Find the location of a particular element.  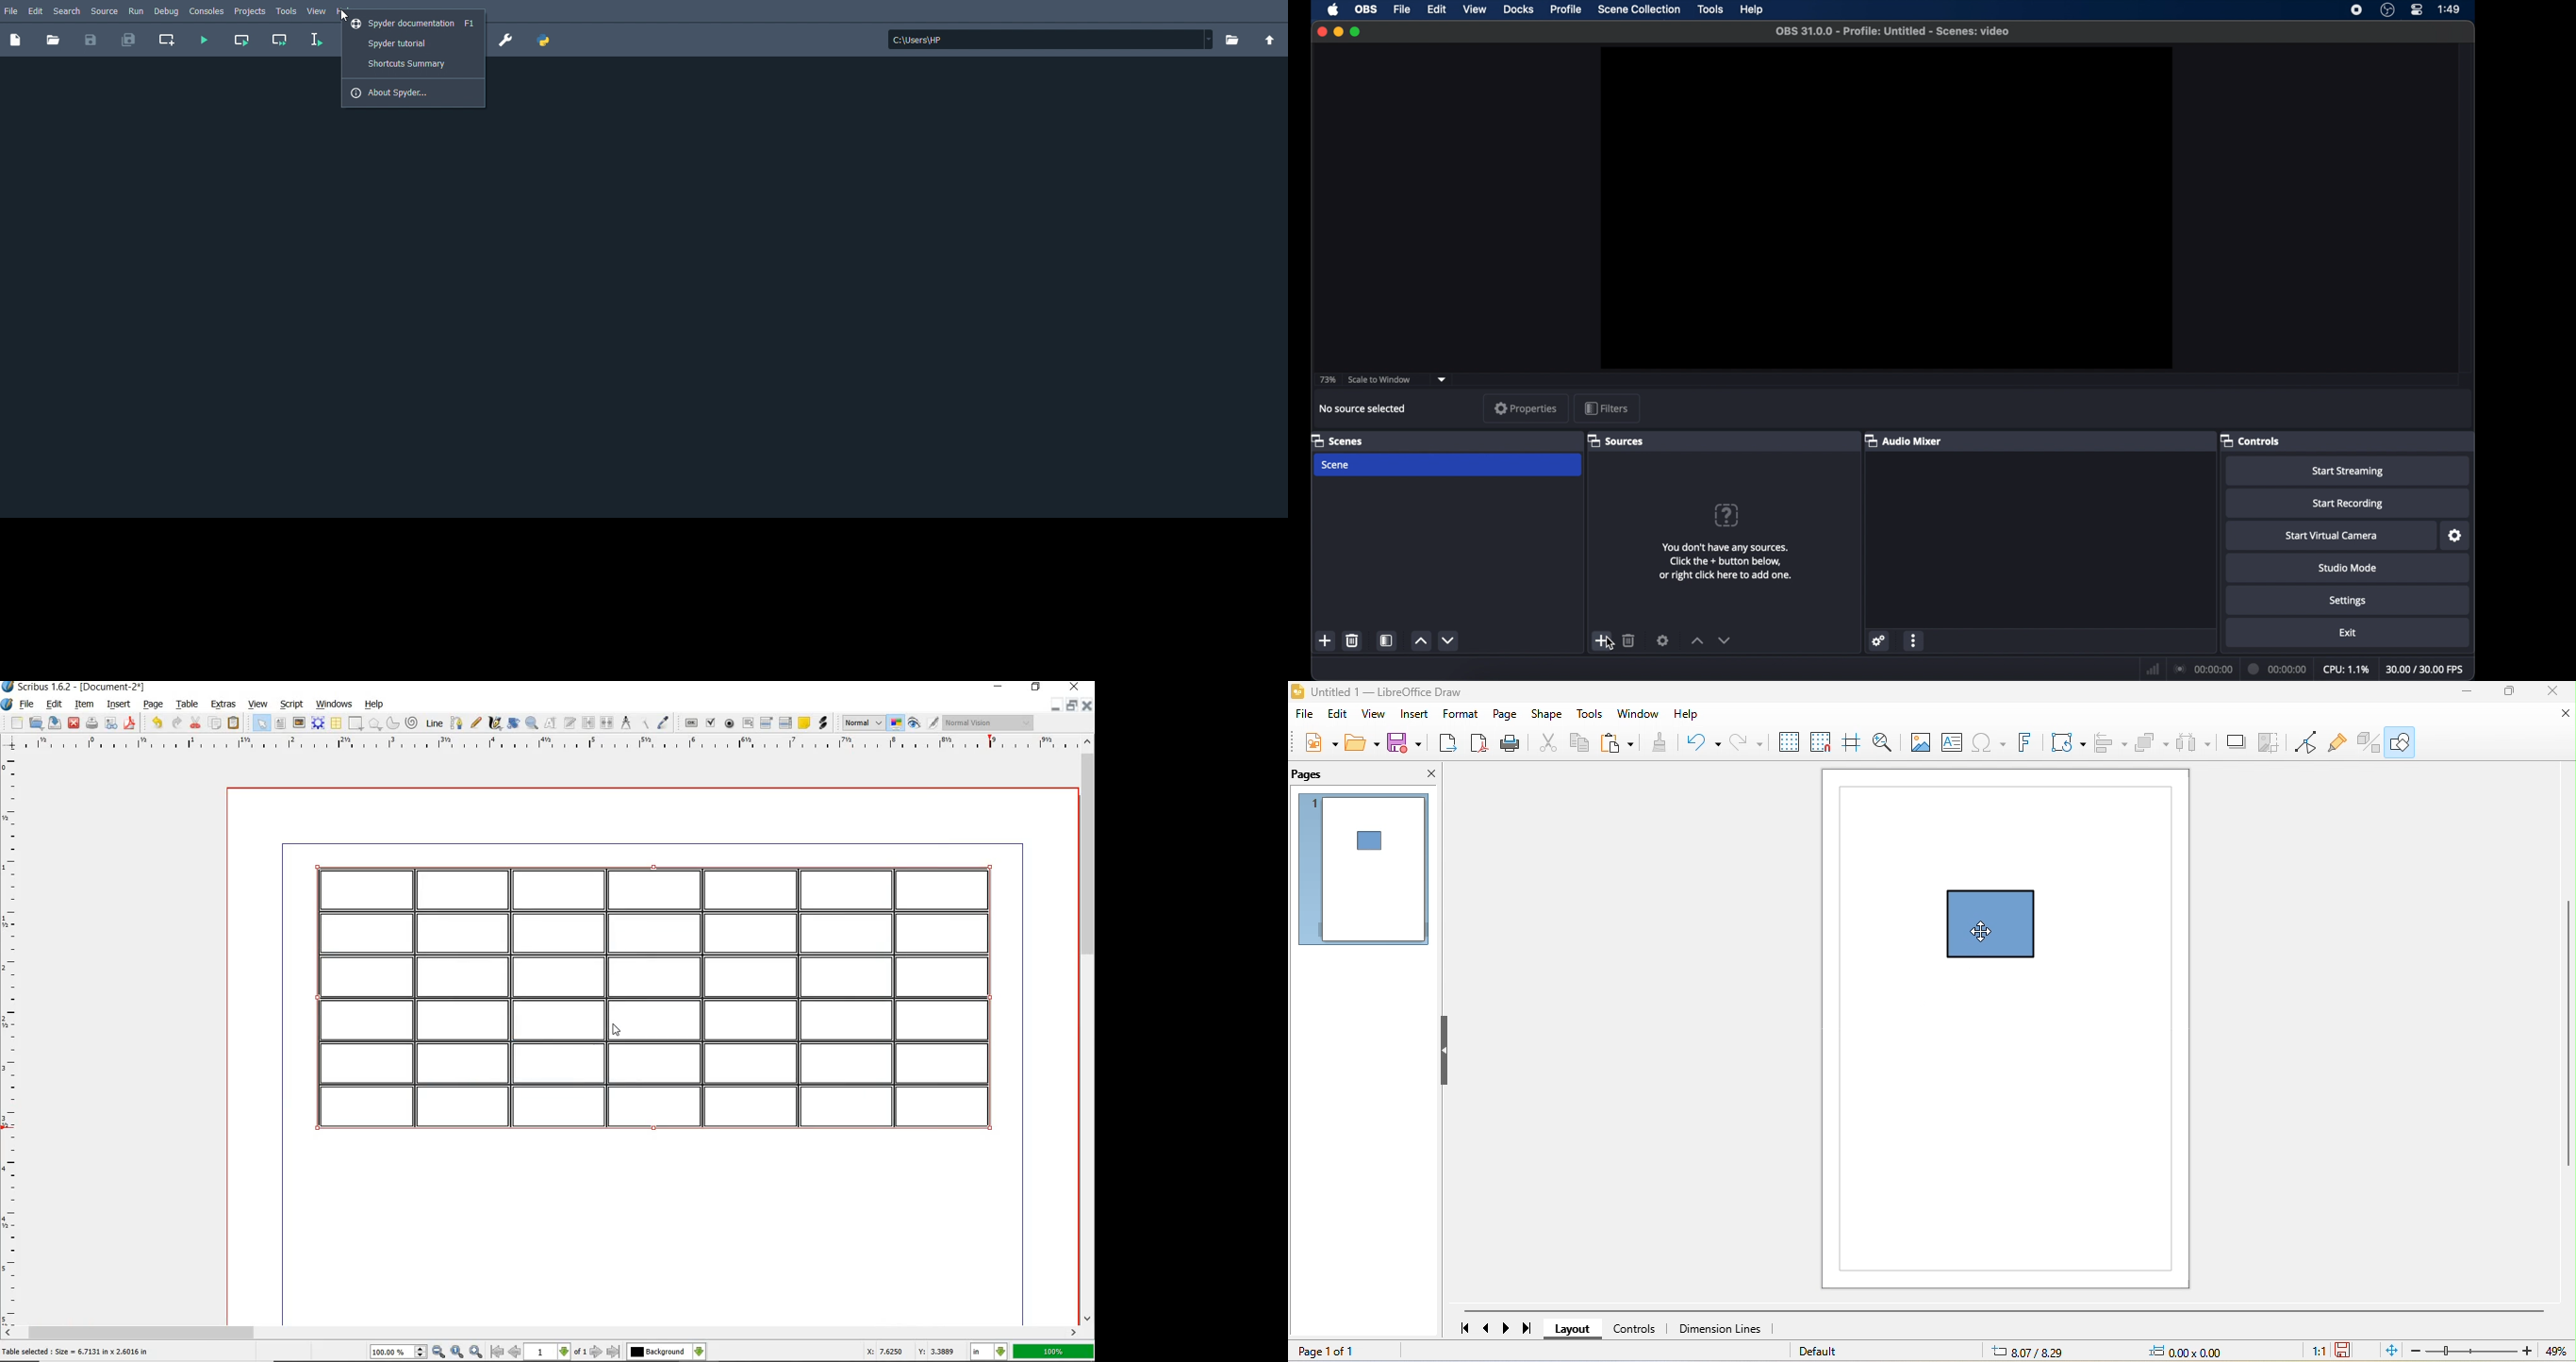

Open file is located at coordinates (55, 40).